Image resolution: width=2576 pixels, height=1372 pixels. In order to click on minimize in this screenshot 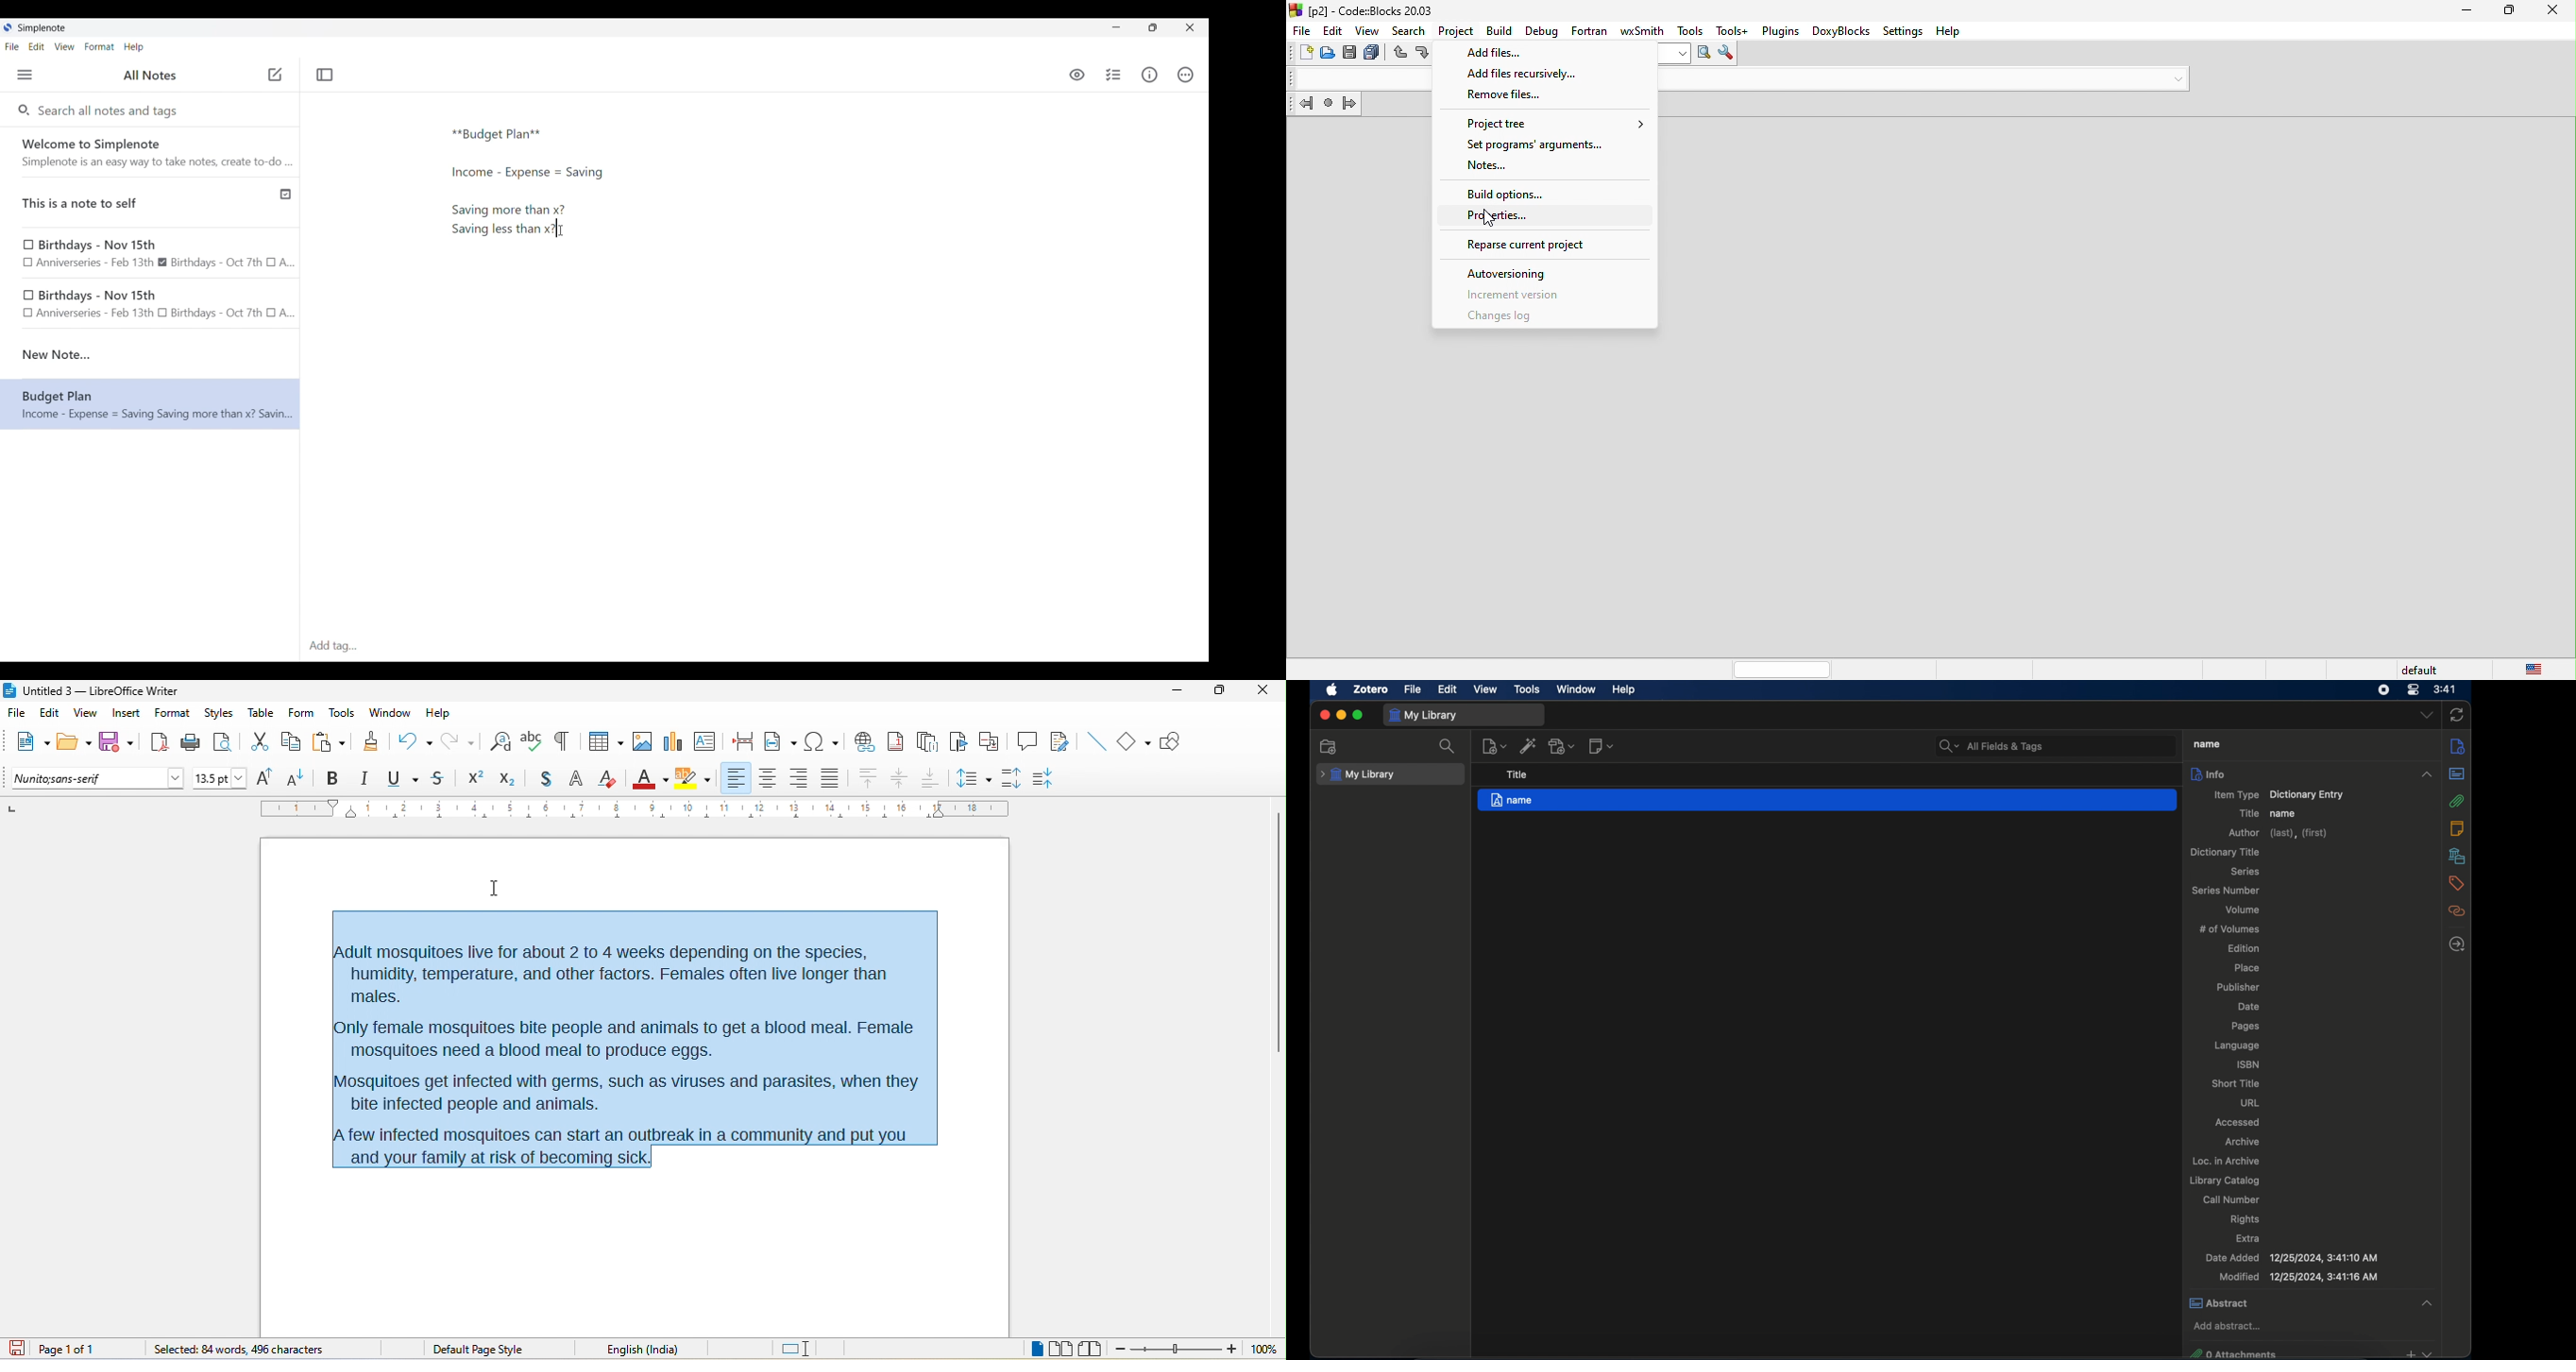, I will do `click(1342, 715)`.